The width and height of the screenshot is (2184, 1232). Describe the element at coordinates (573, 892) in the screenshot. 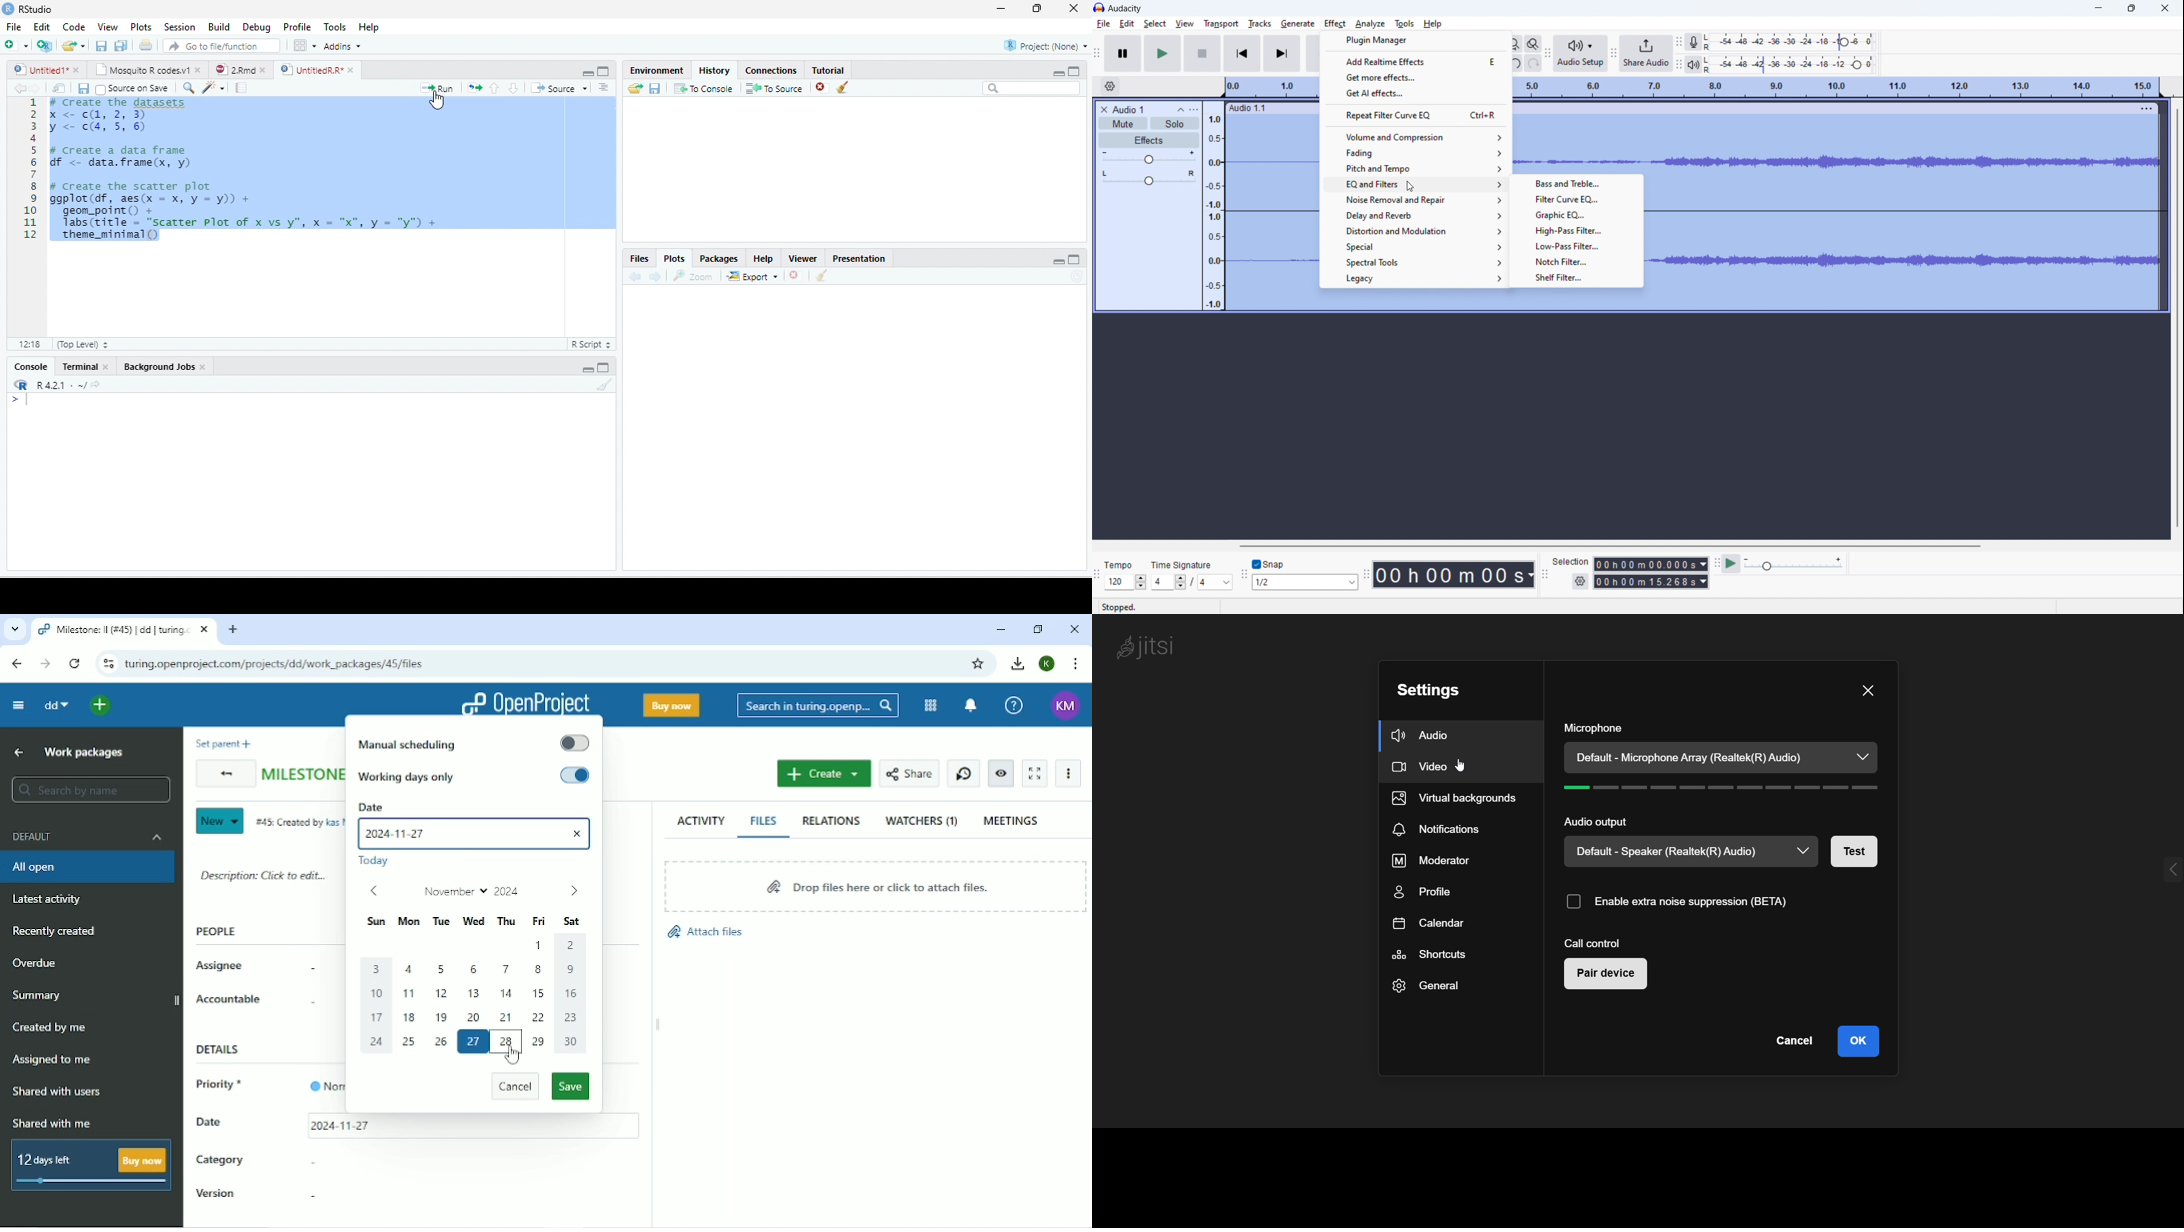

I see `Next month` at that location.